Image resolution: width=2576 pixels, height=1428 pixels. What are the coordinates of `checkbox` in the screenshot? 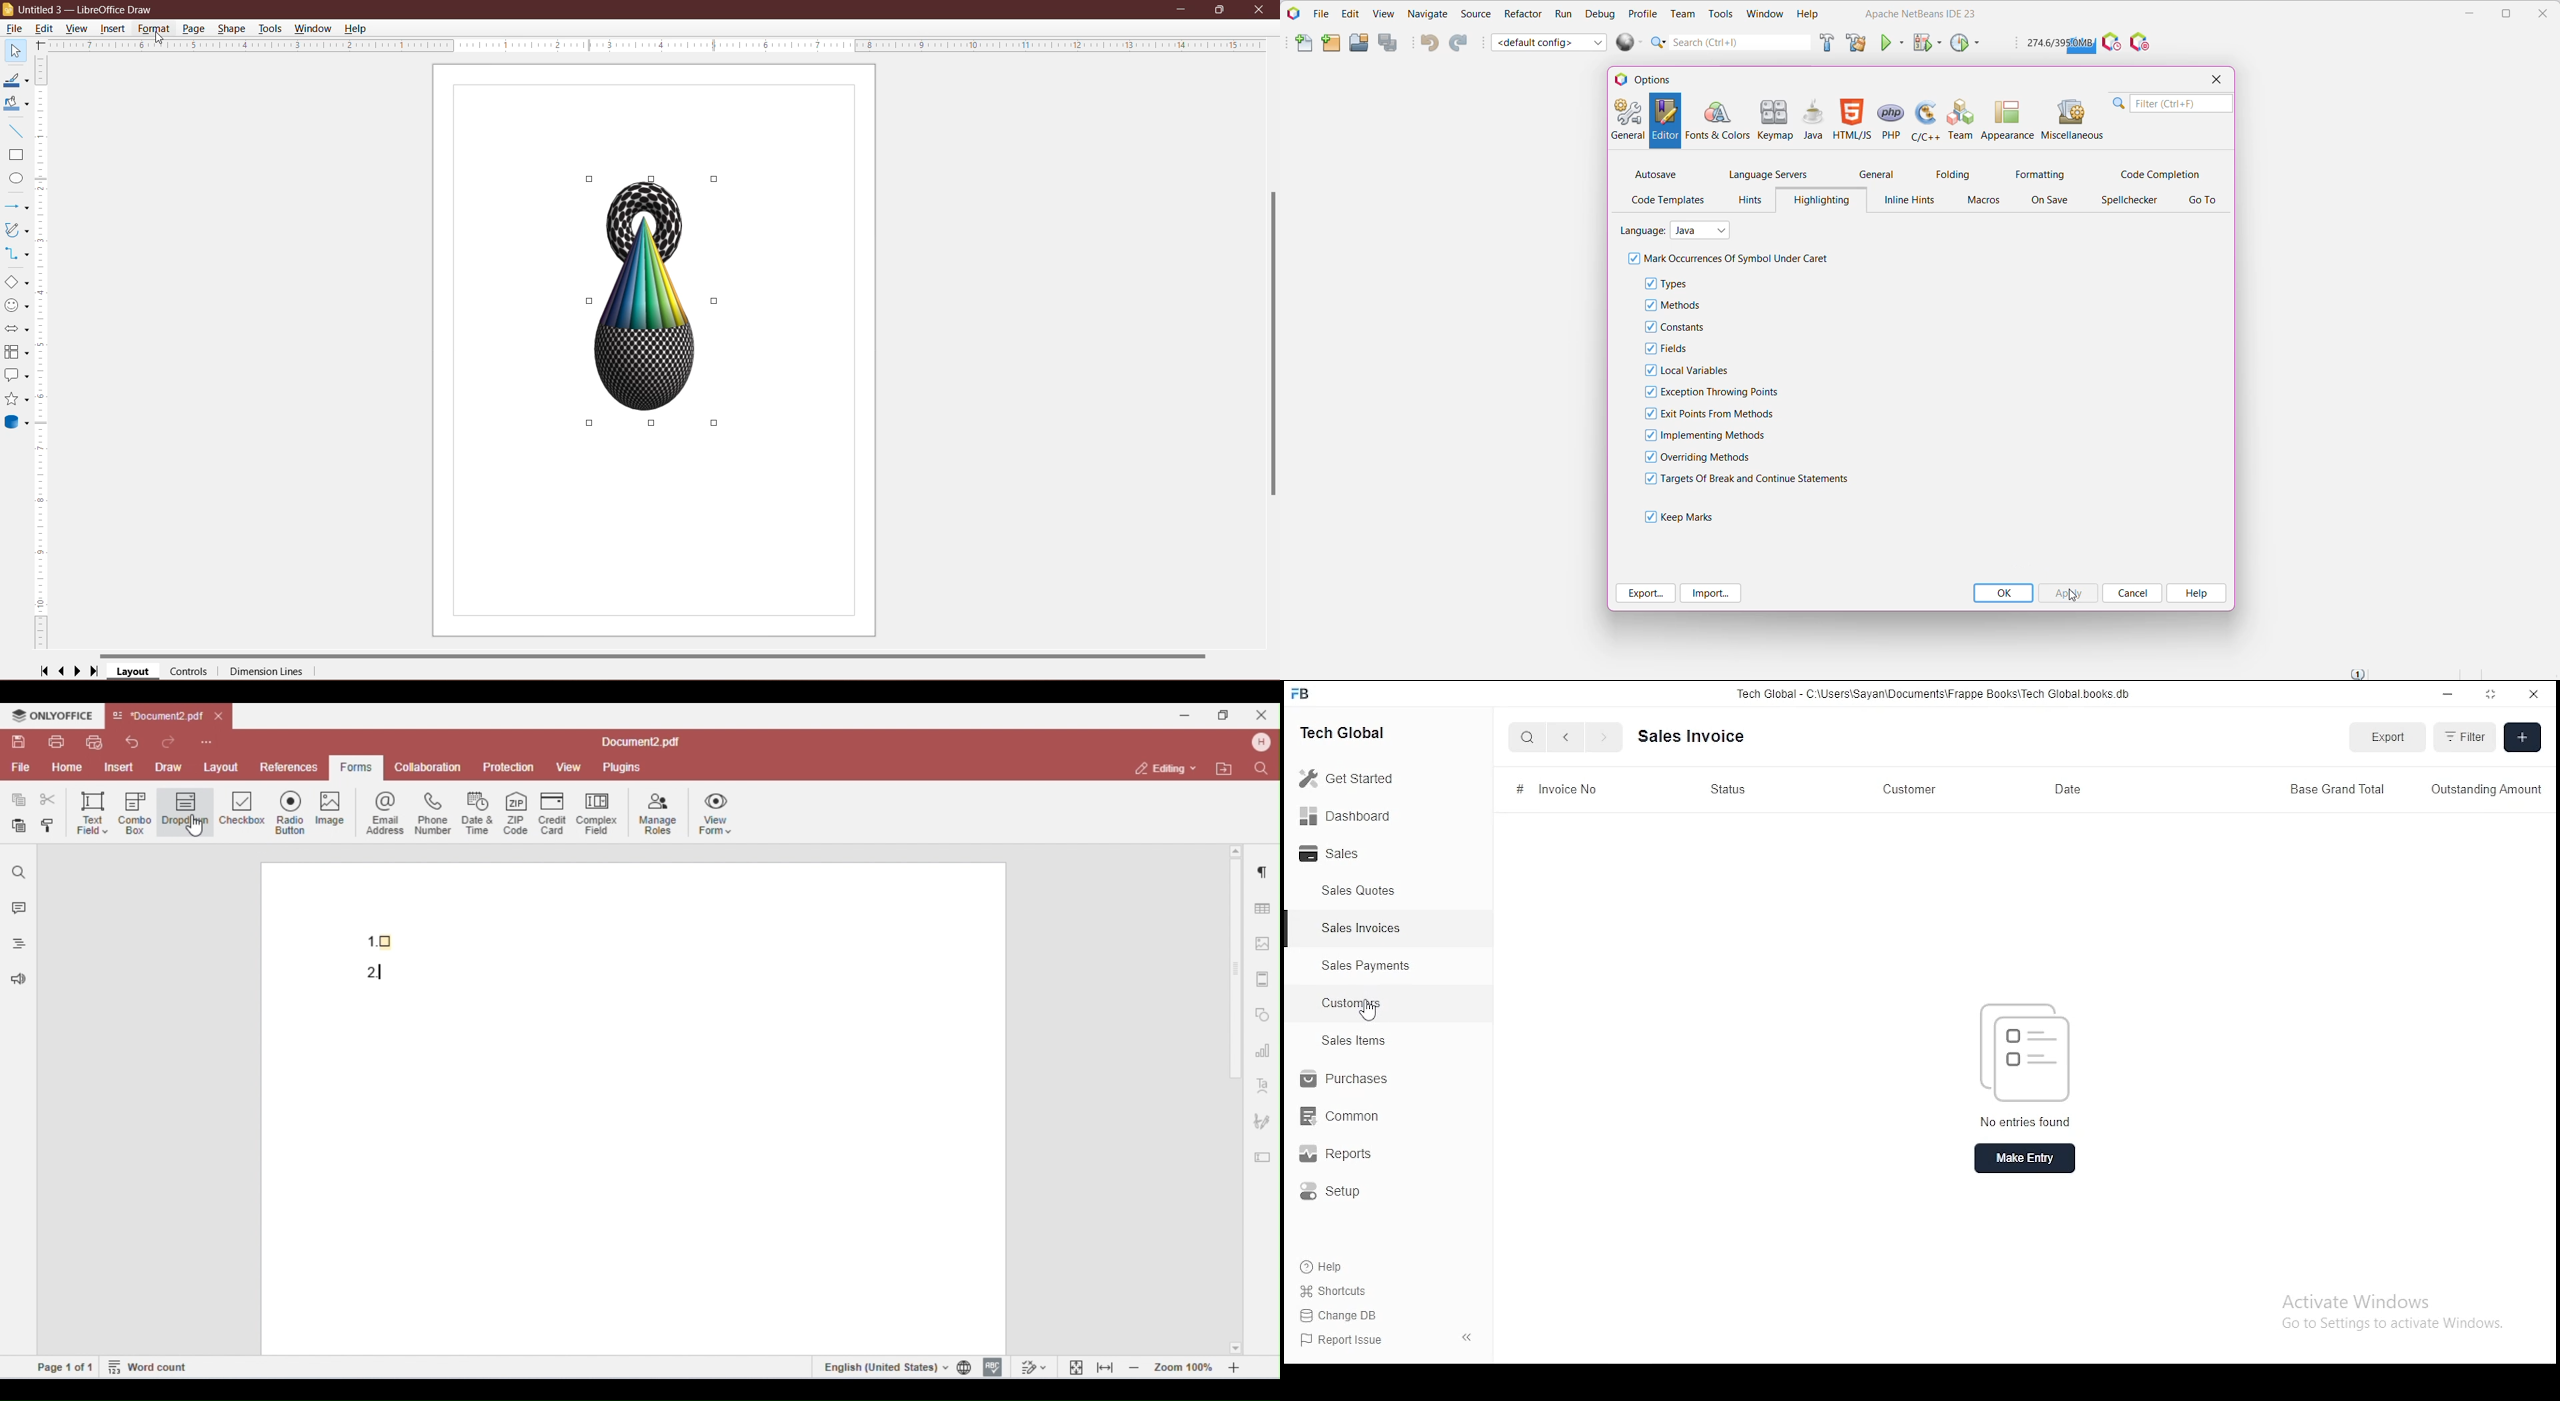 It's located at (1650, 283).